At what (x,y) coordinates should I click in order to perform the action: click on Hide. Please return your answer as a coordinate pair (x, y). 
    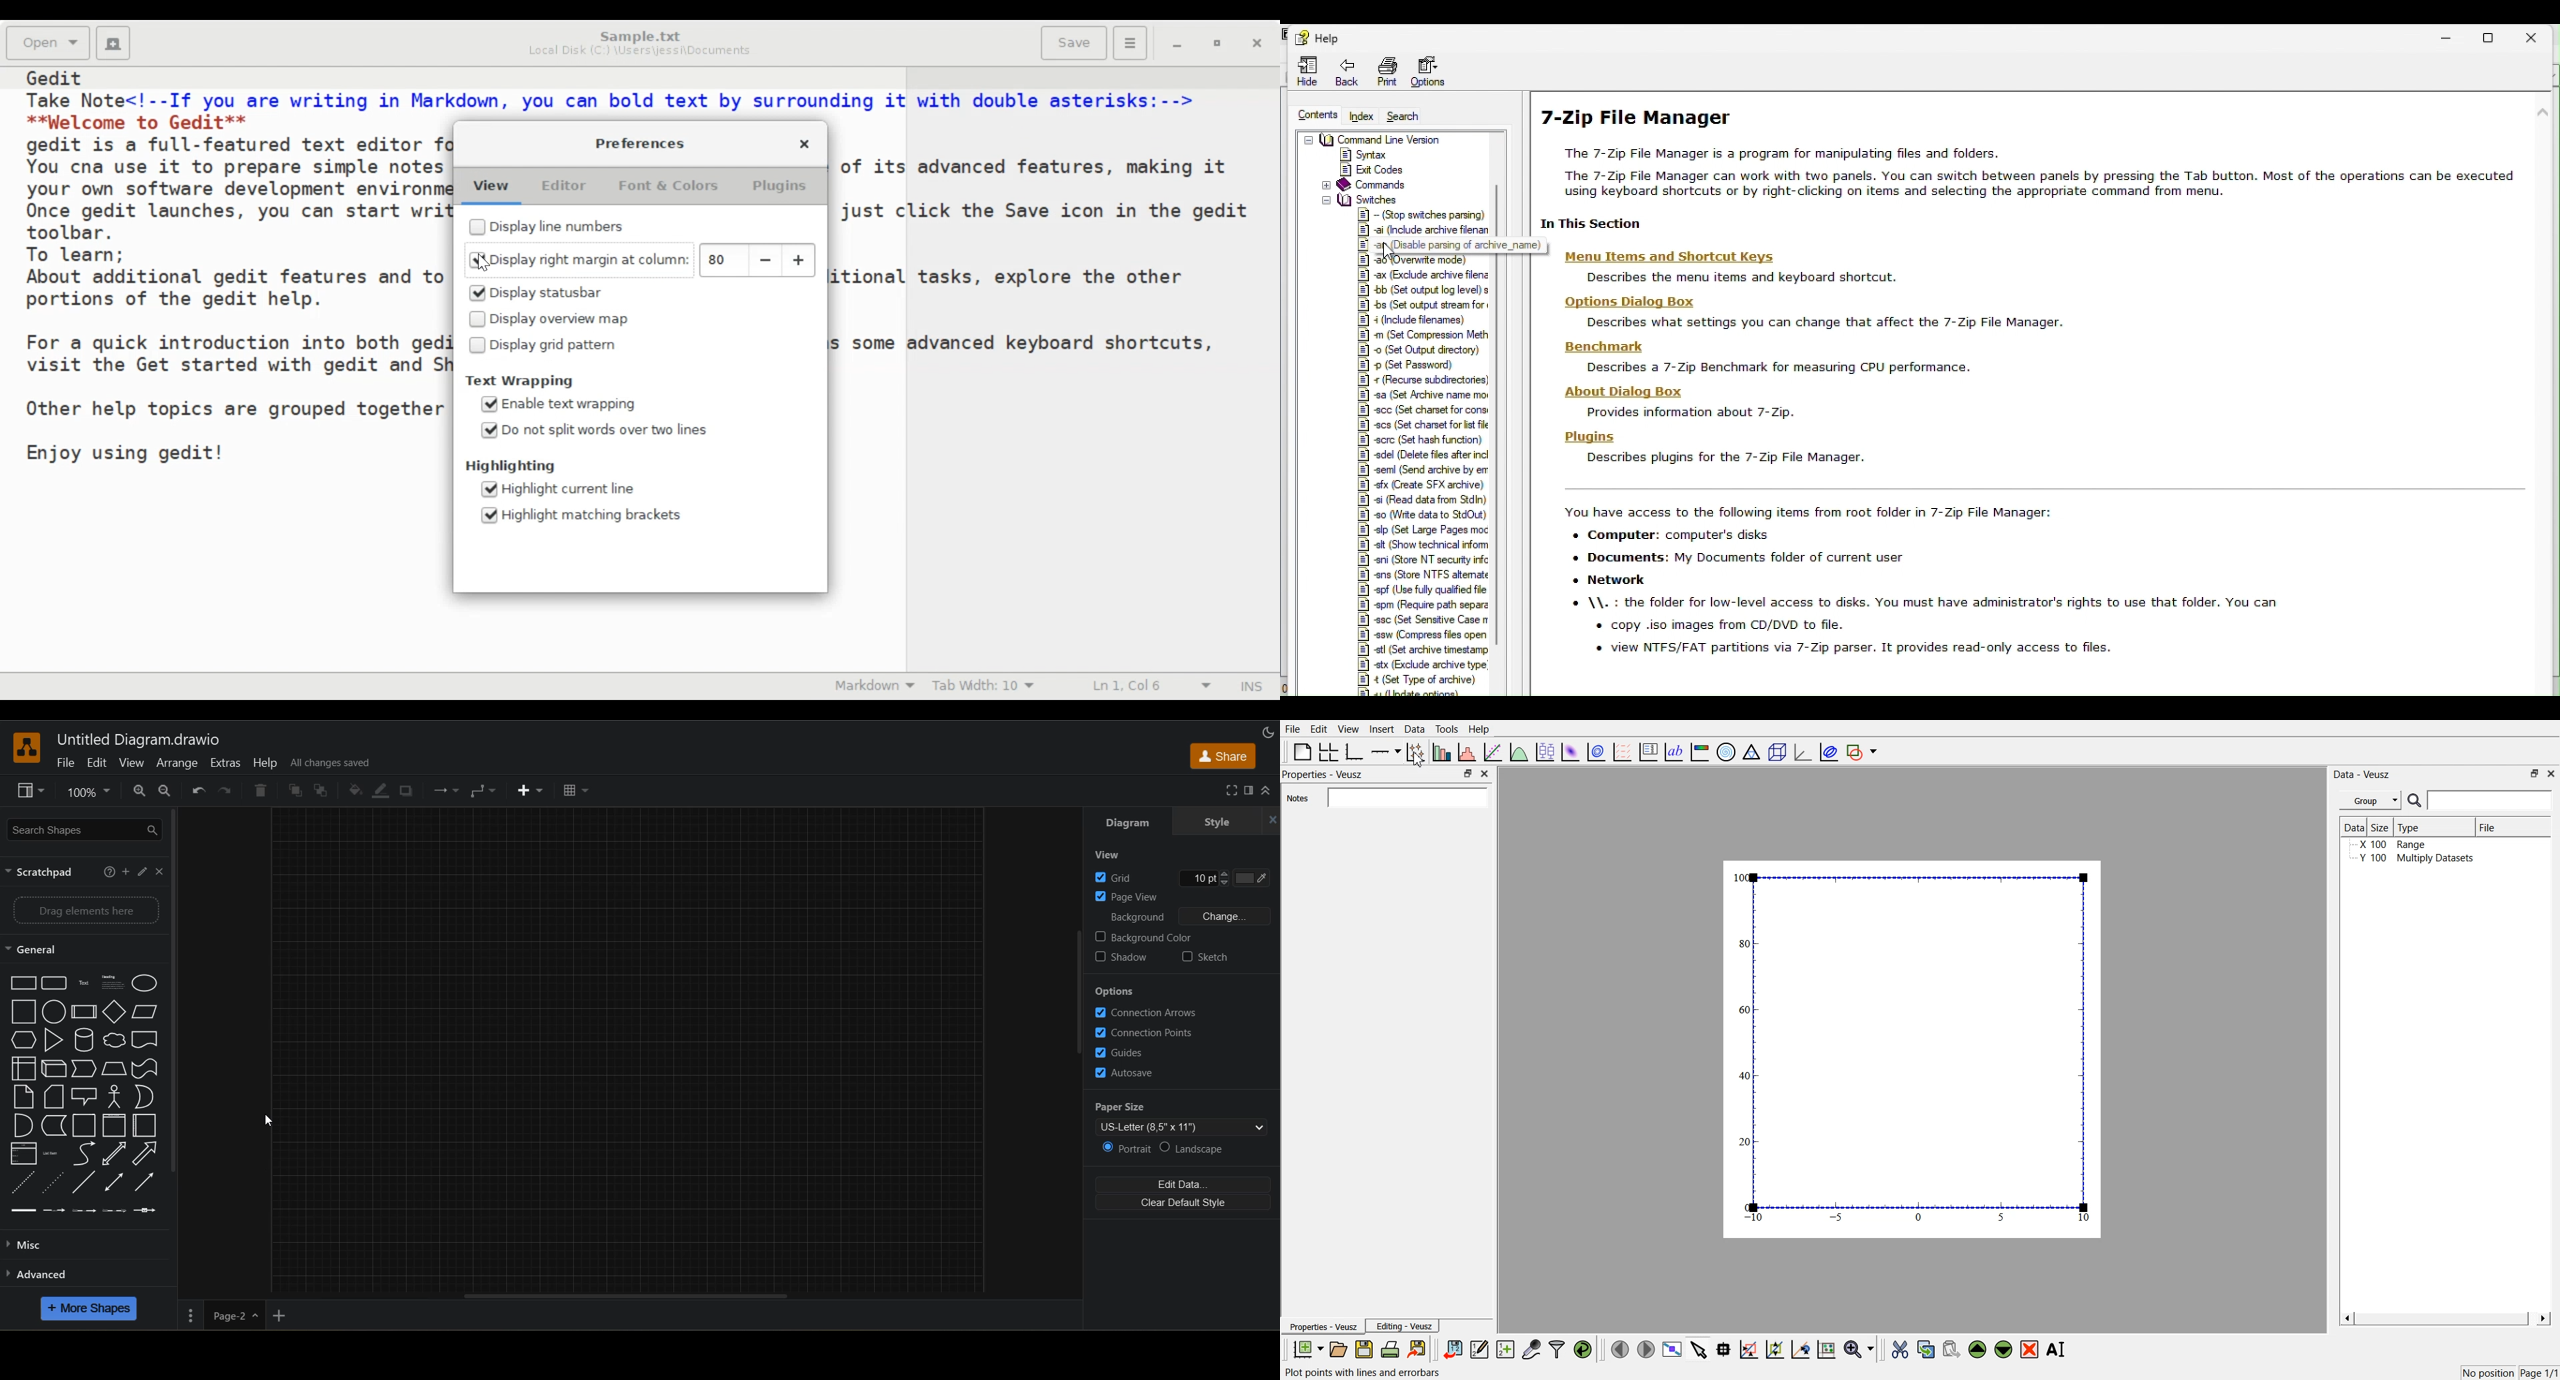
    Looking at the image, I should click on (1300, 71).